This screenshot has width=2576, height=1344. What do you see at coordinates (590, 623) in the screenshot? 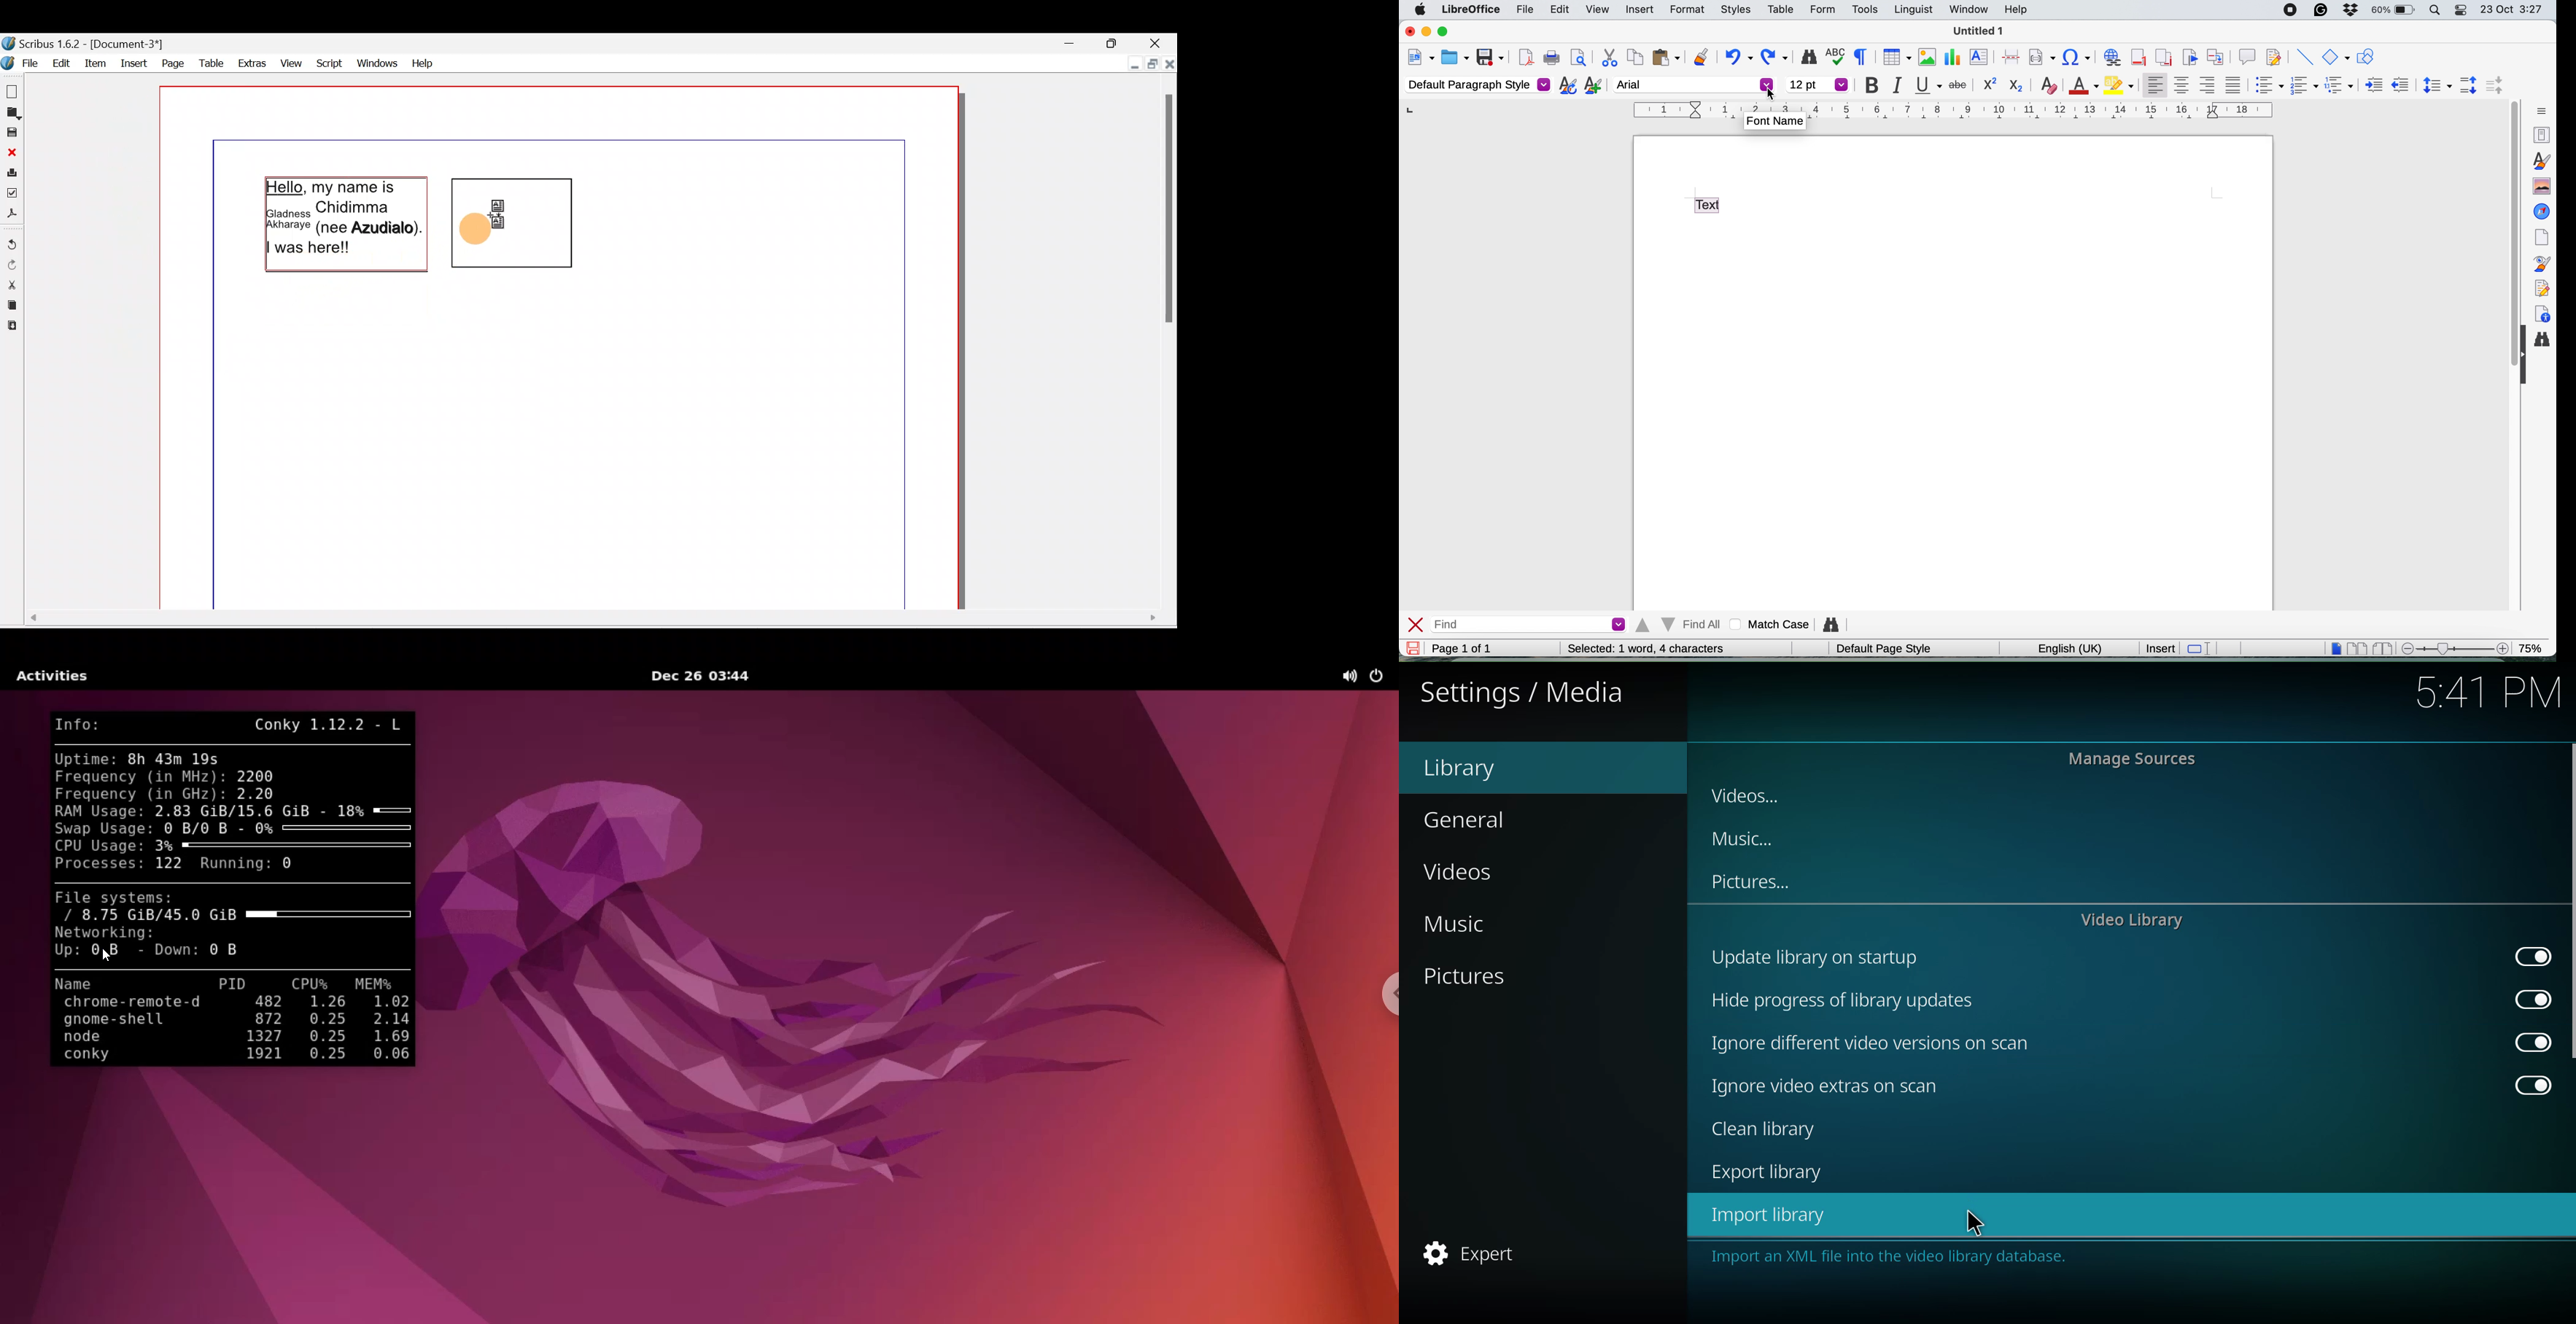
I see `Scroll bar` at bounding box center [590, 623].